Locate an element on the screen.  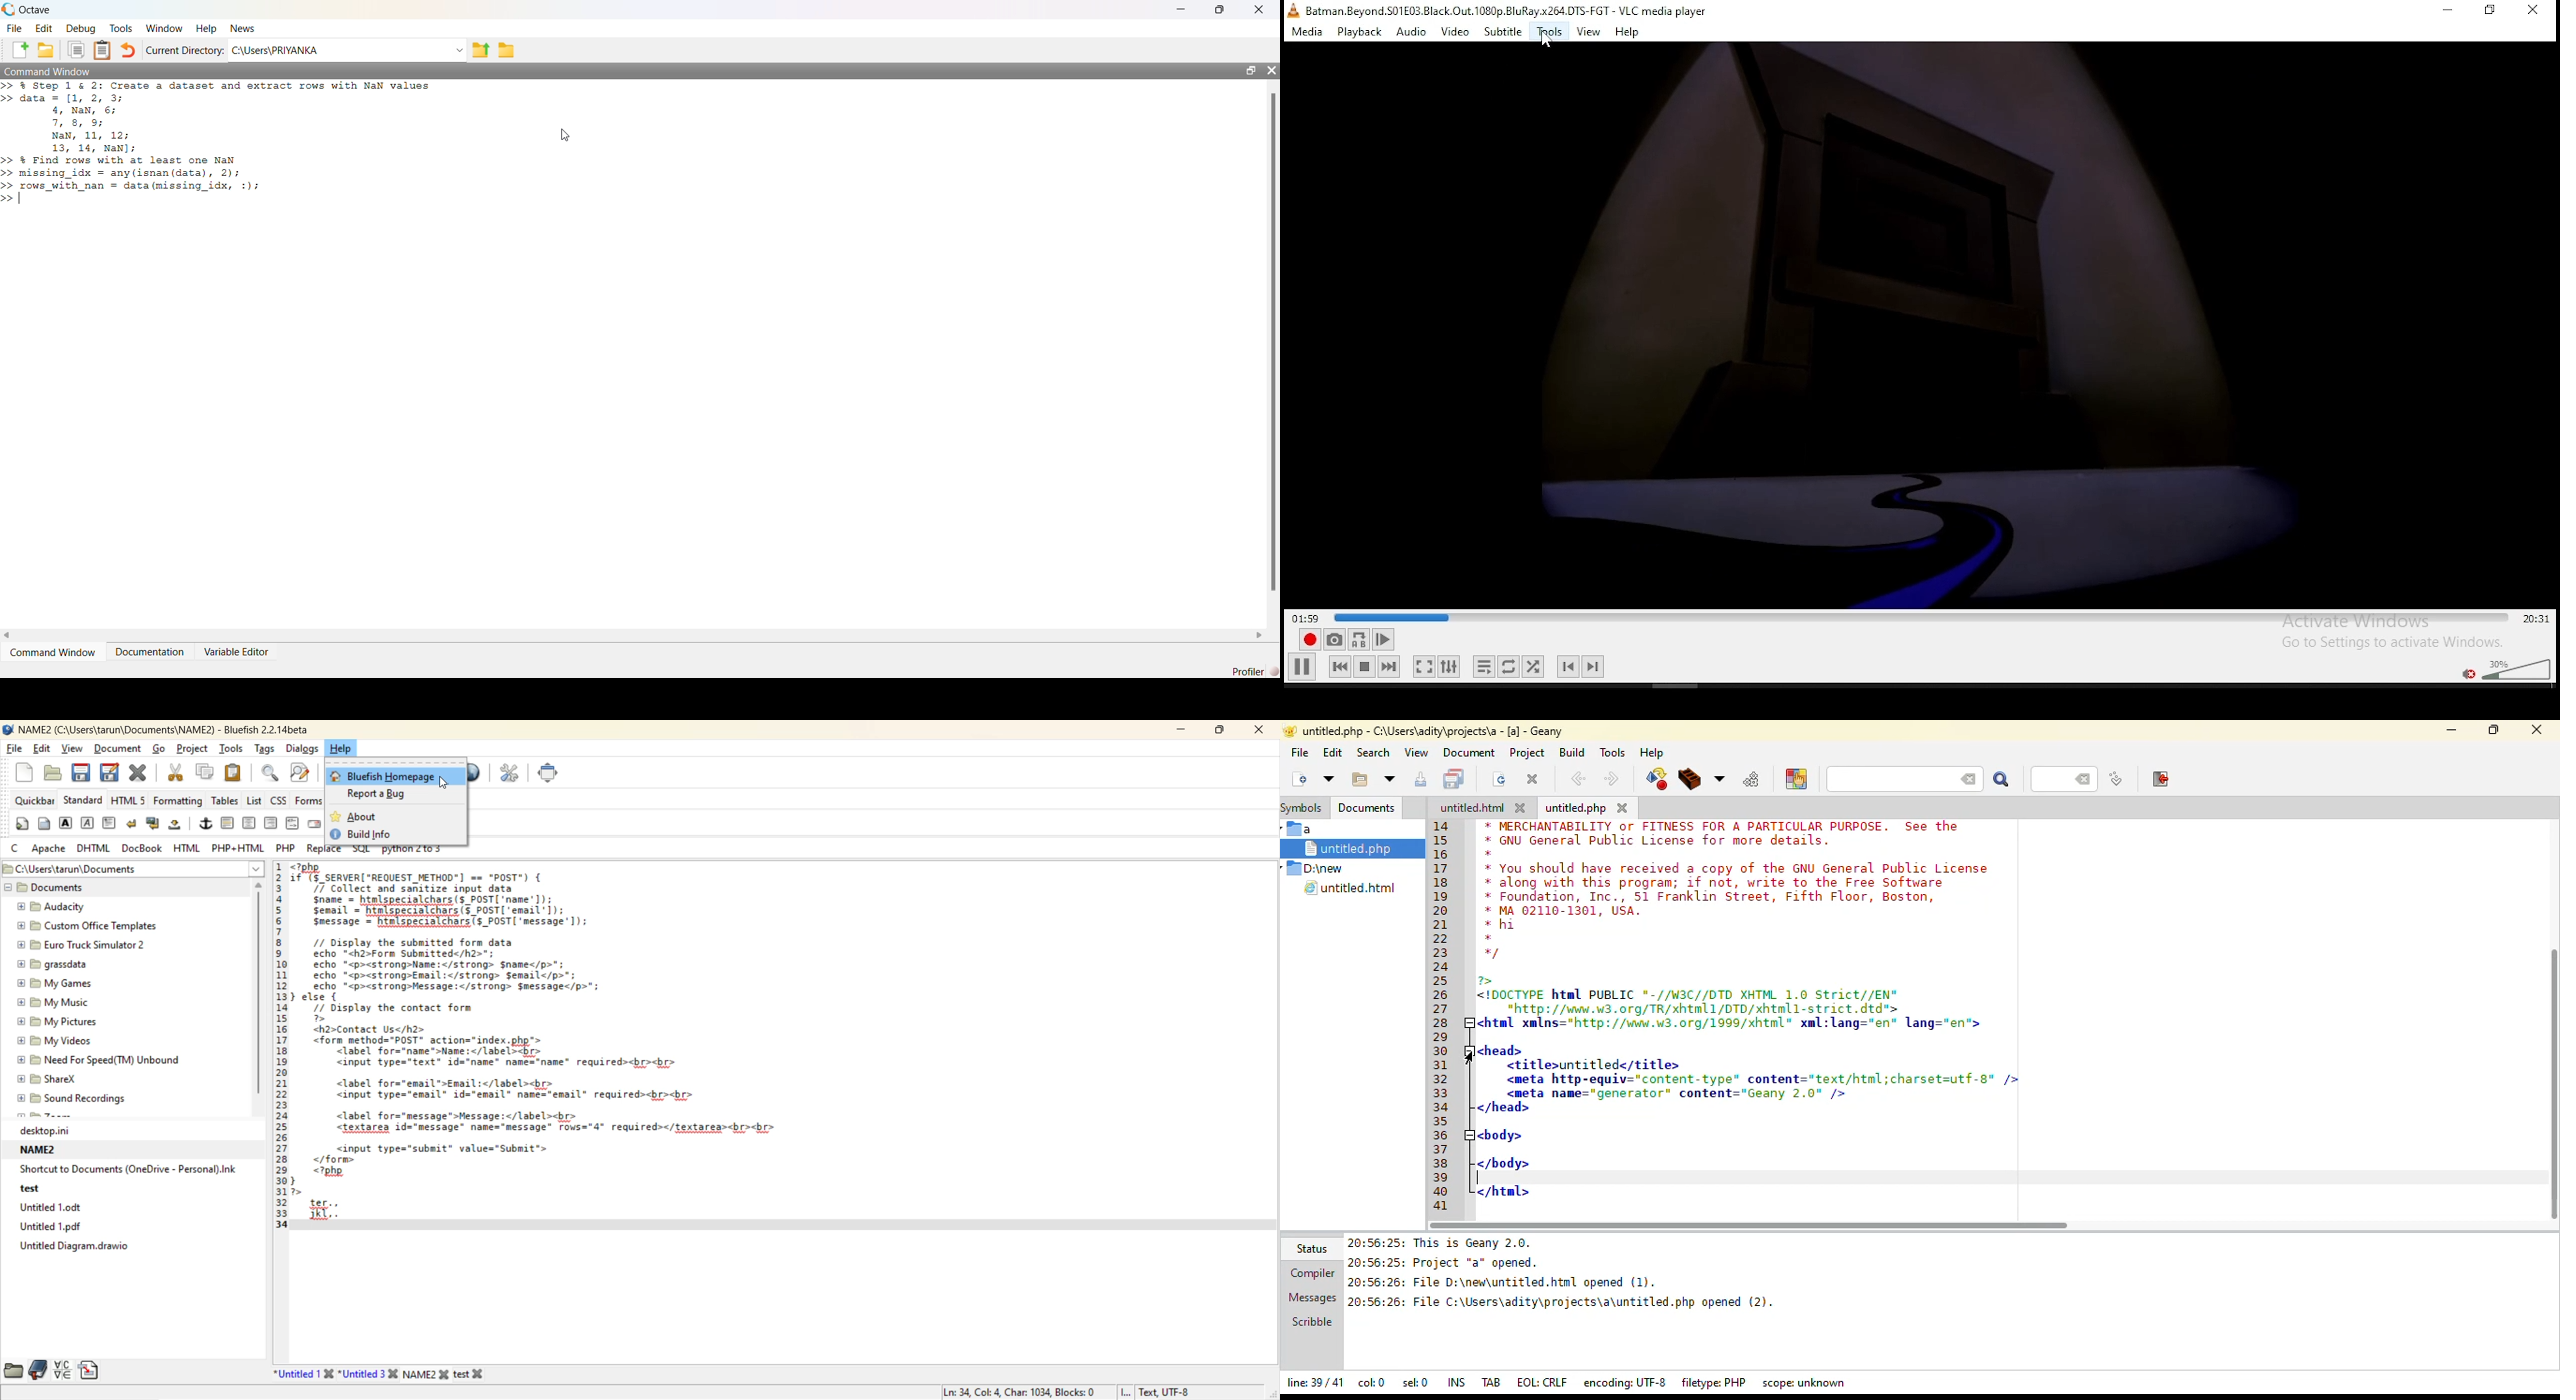
seek bar is located at coordinates (1923, 618).